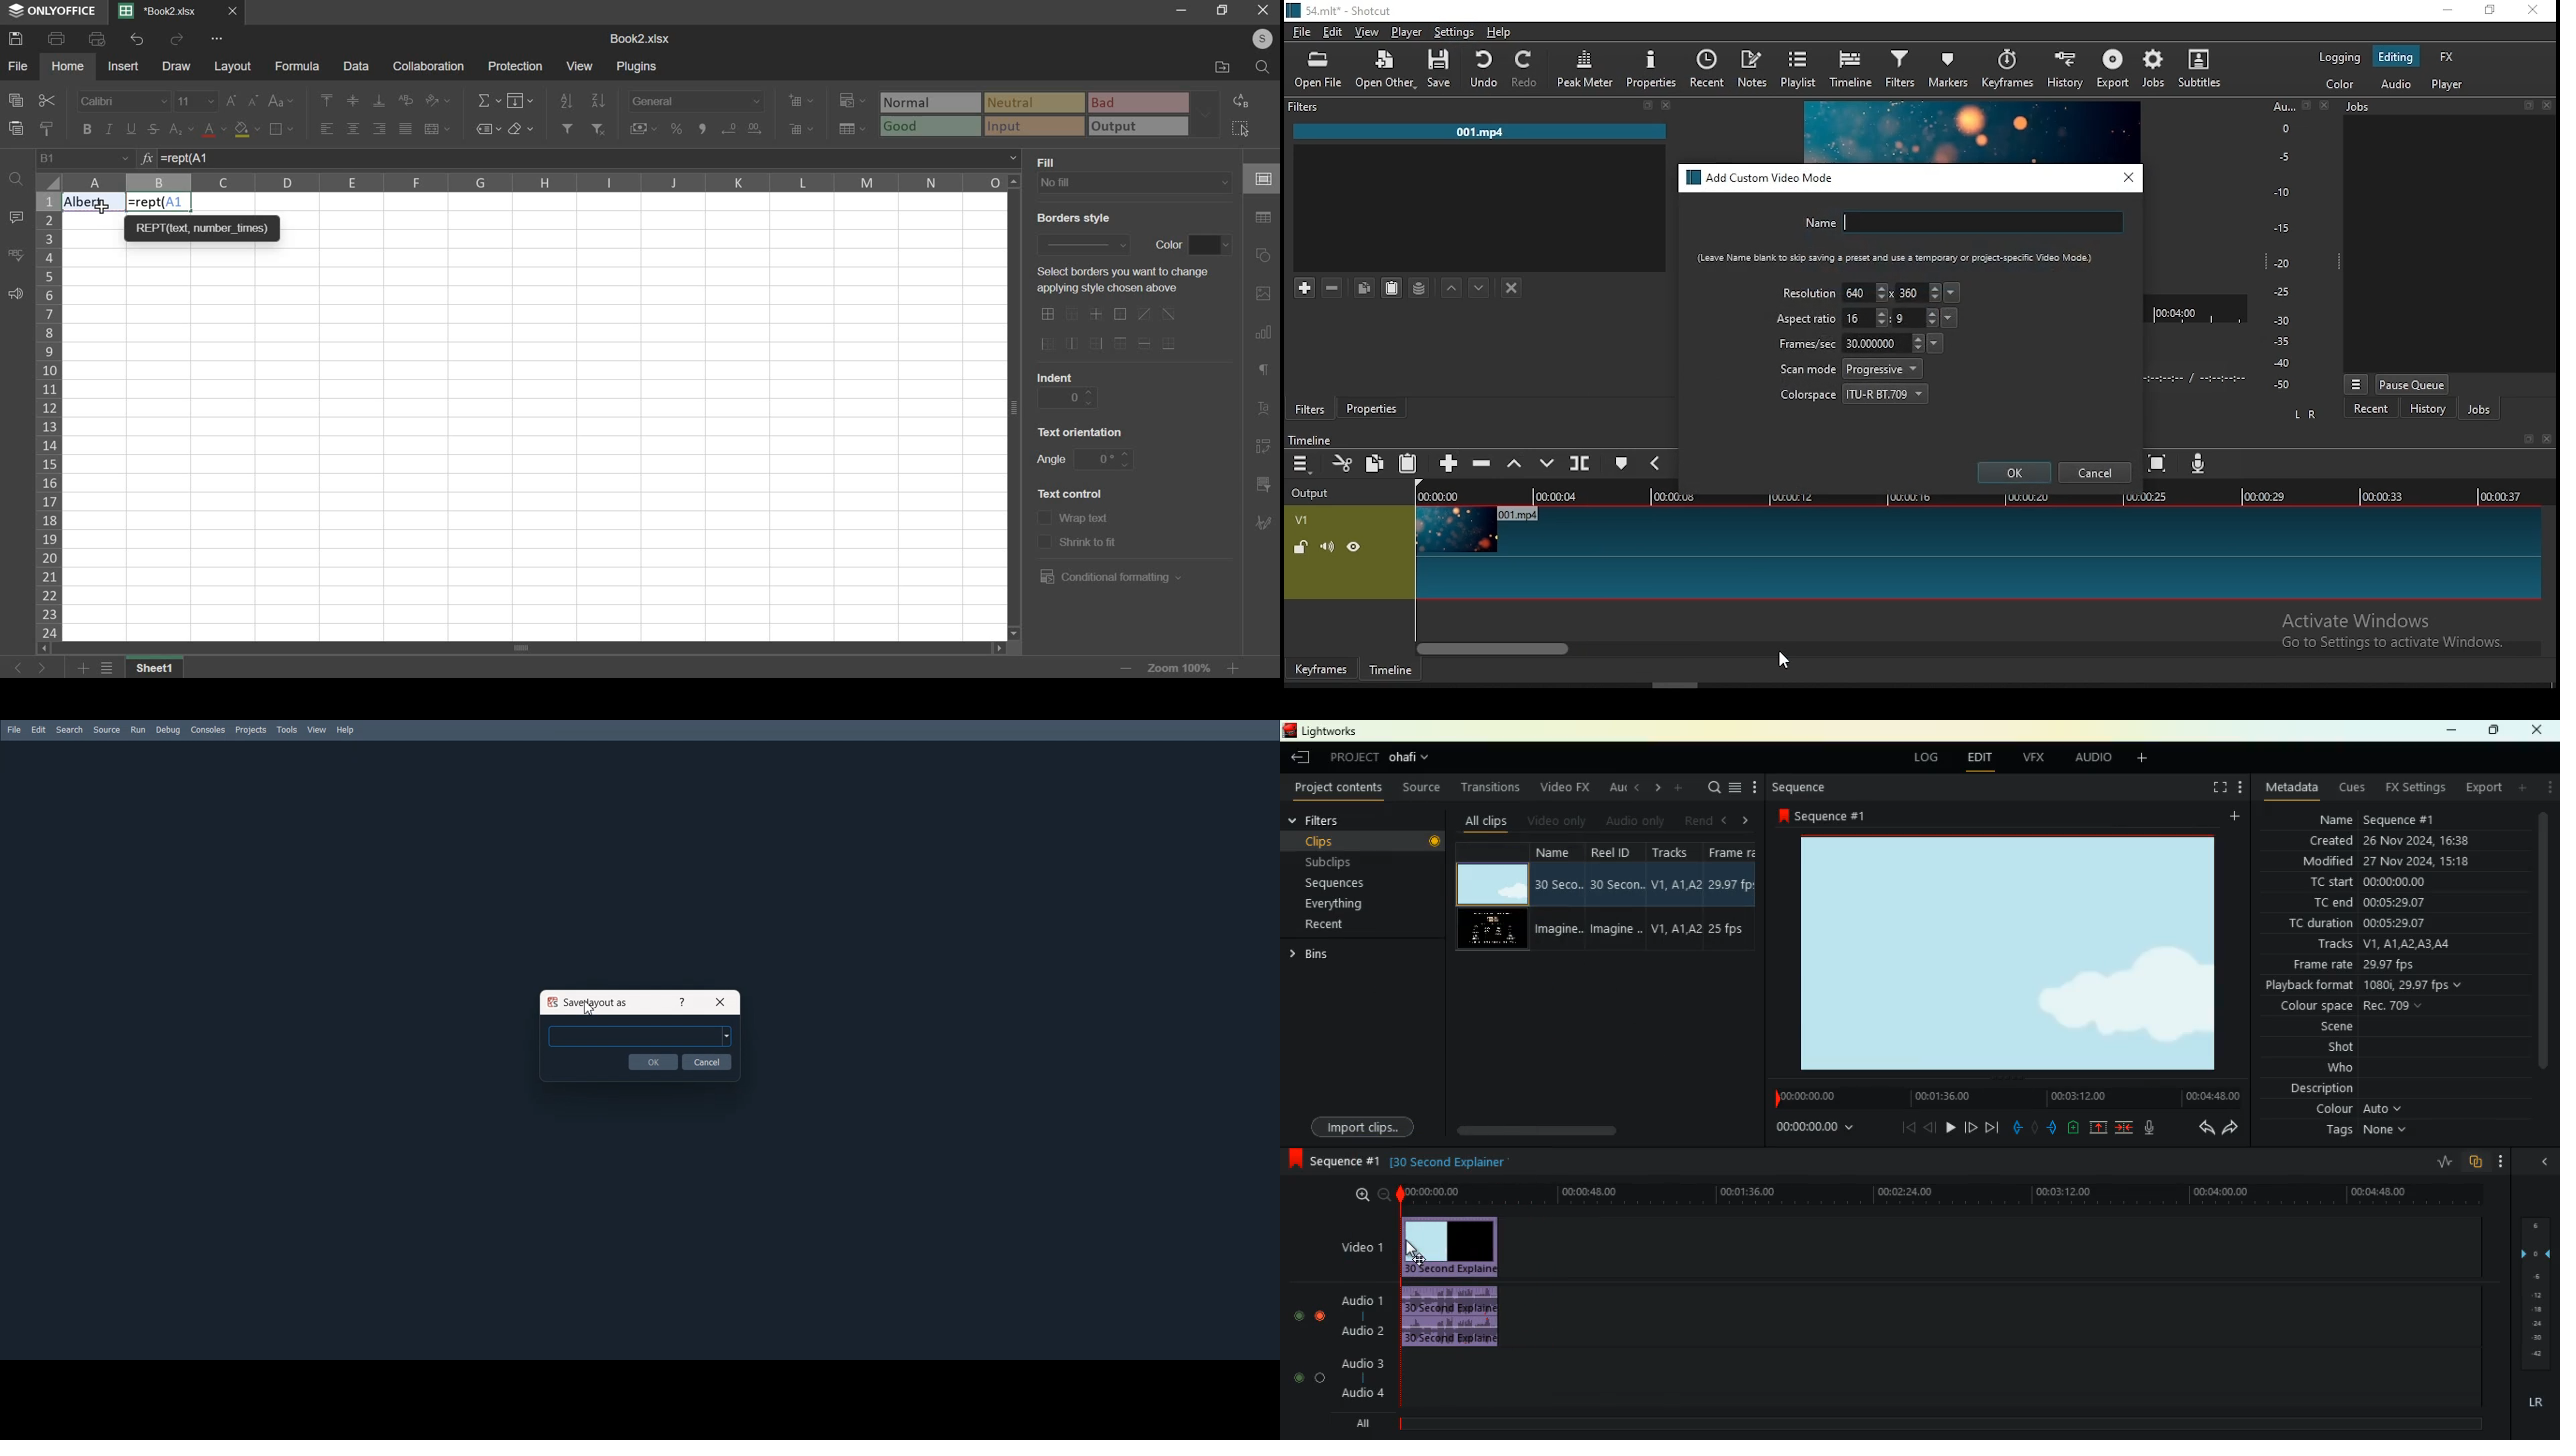  I want to click on comment, so click(19, 216).